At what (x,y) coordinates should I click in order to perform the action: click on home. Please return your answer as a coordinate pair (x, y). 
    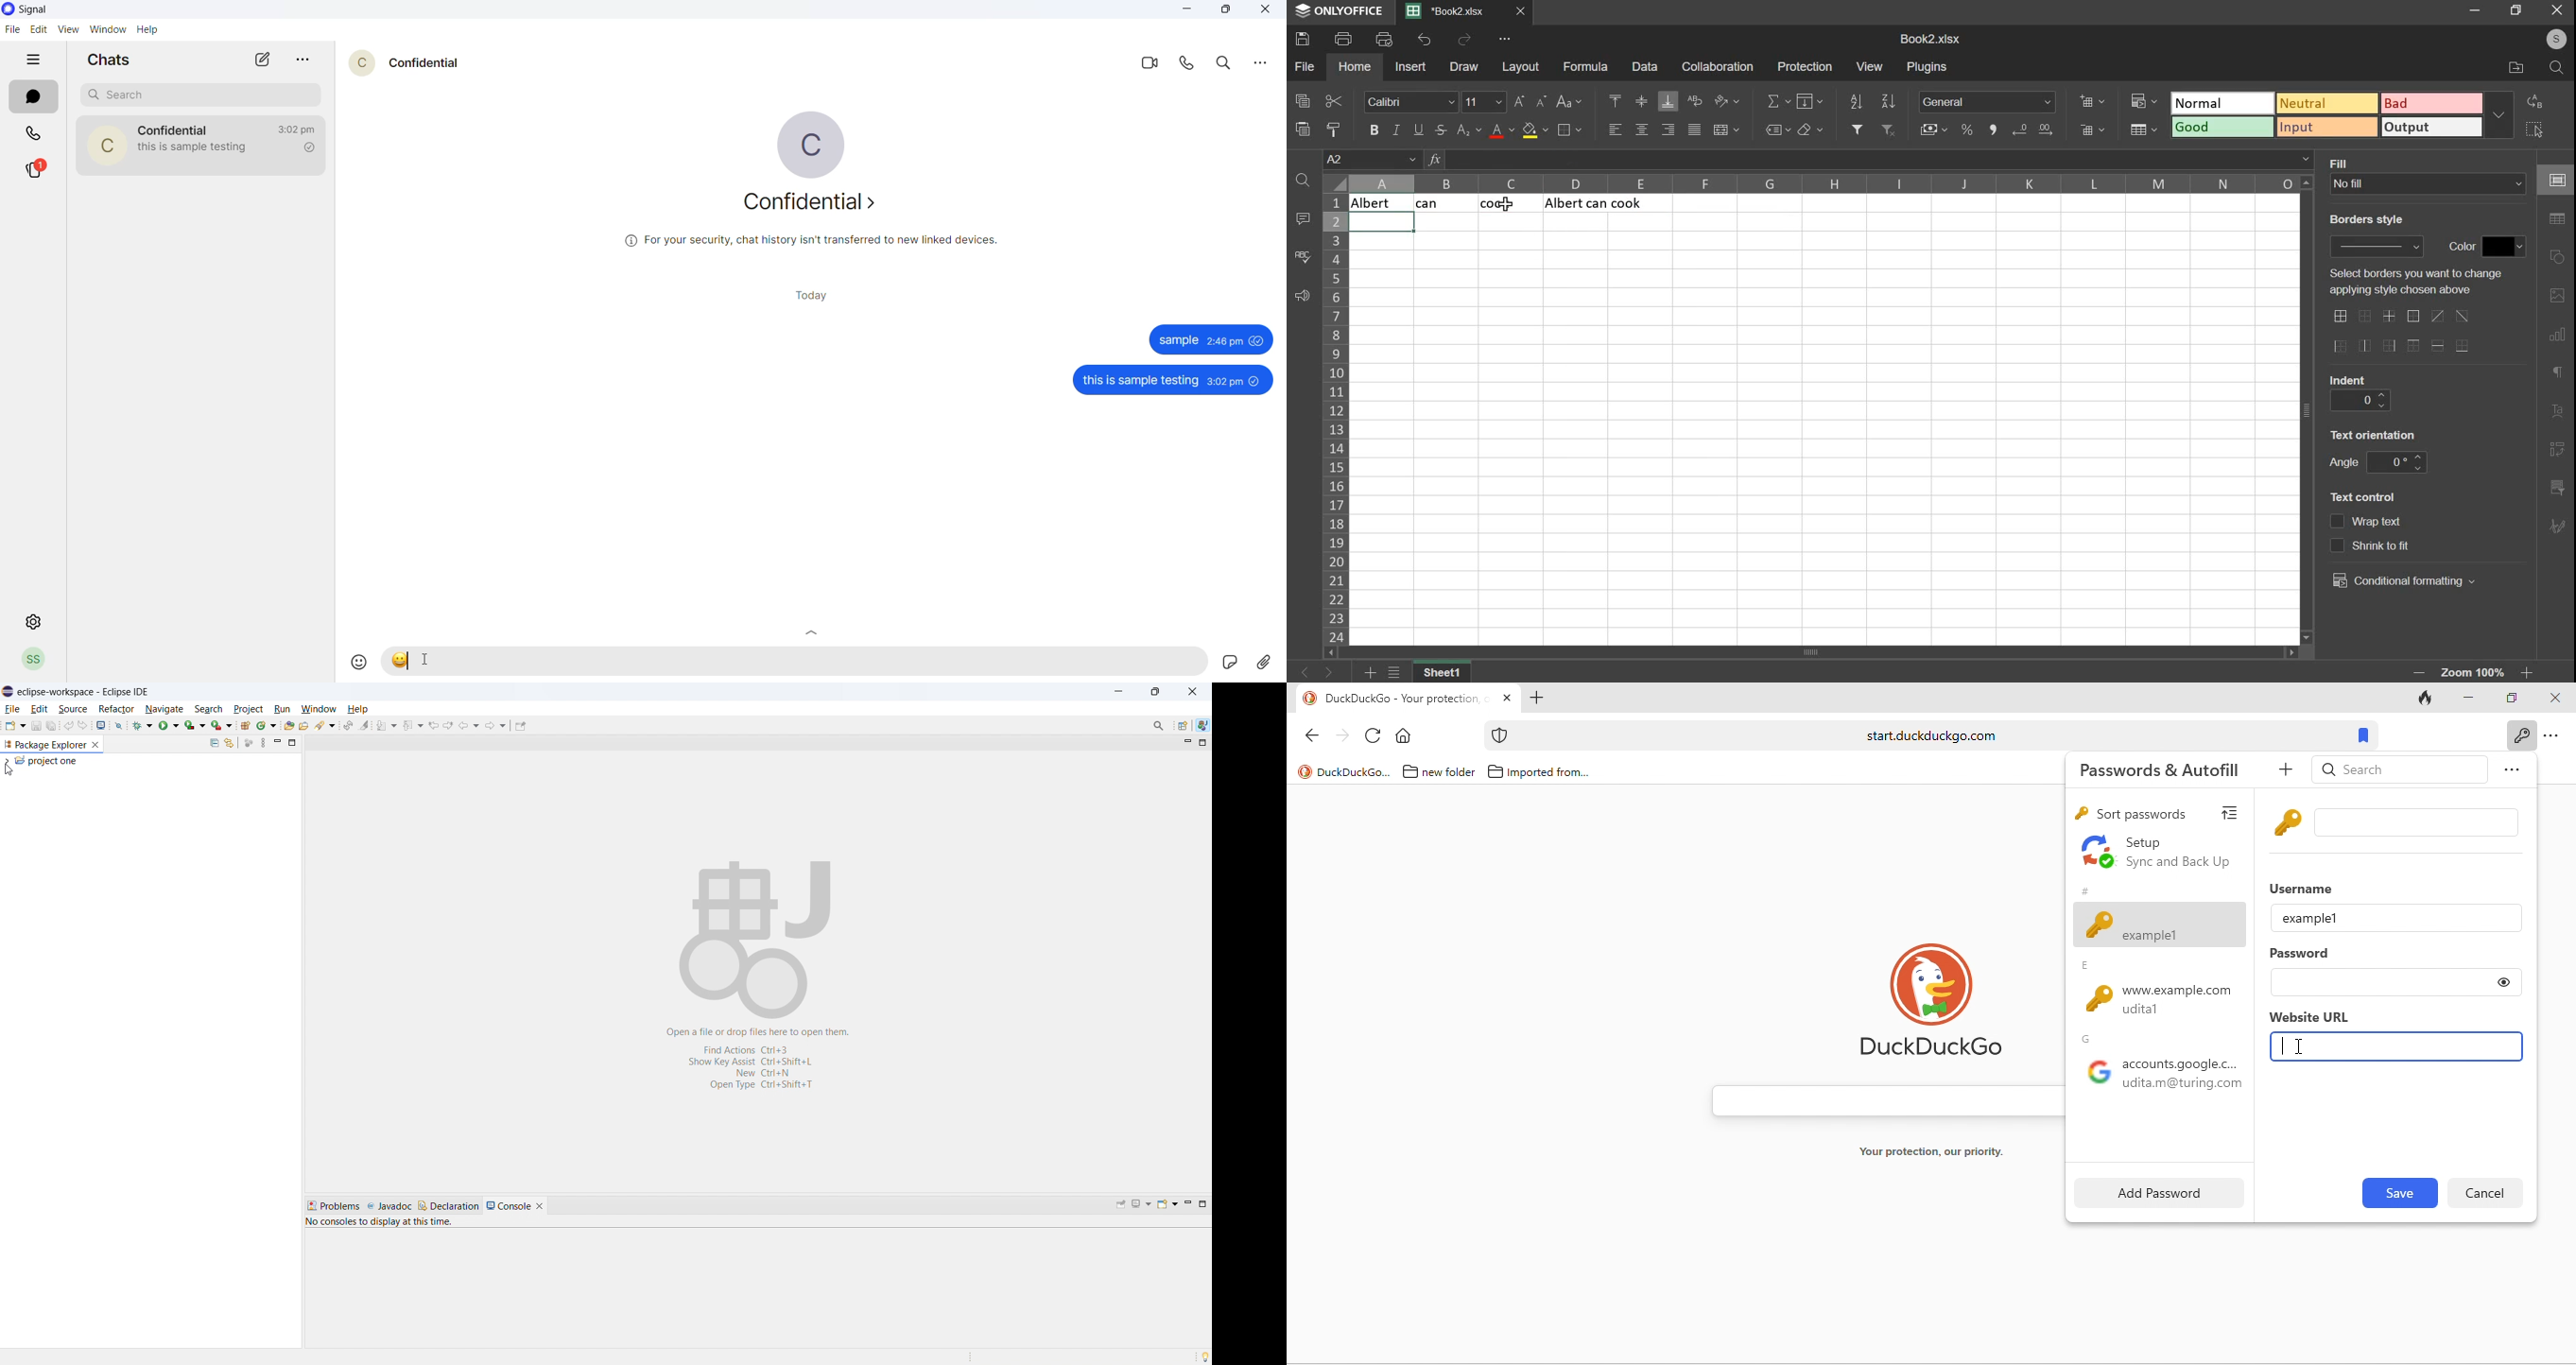
    Looking at the image, I should click on (1355, 66).